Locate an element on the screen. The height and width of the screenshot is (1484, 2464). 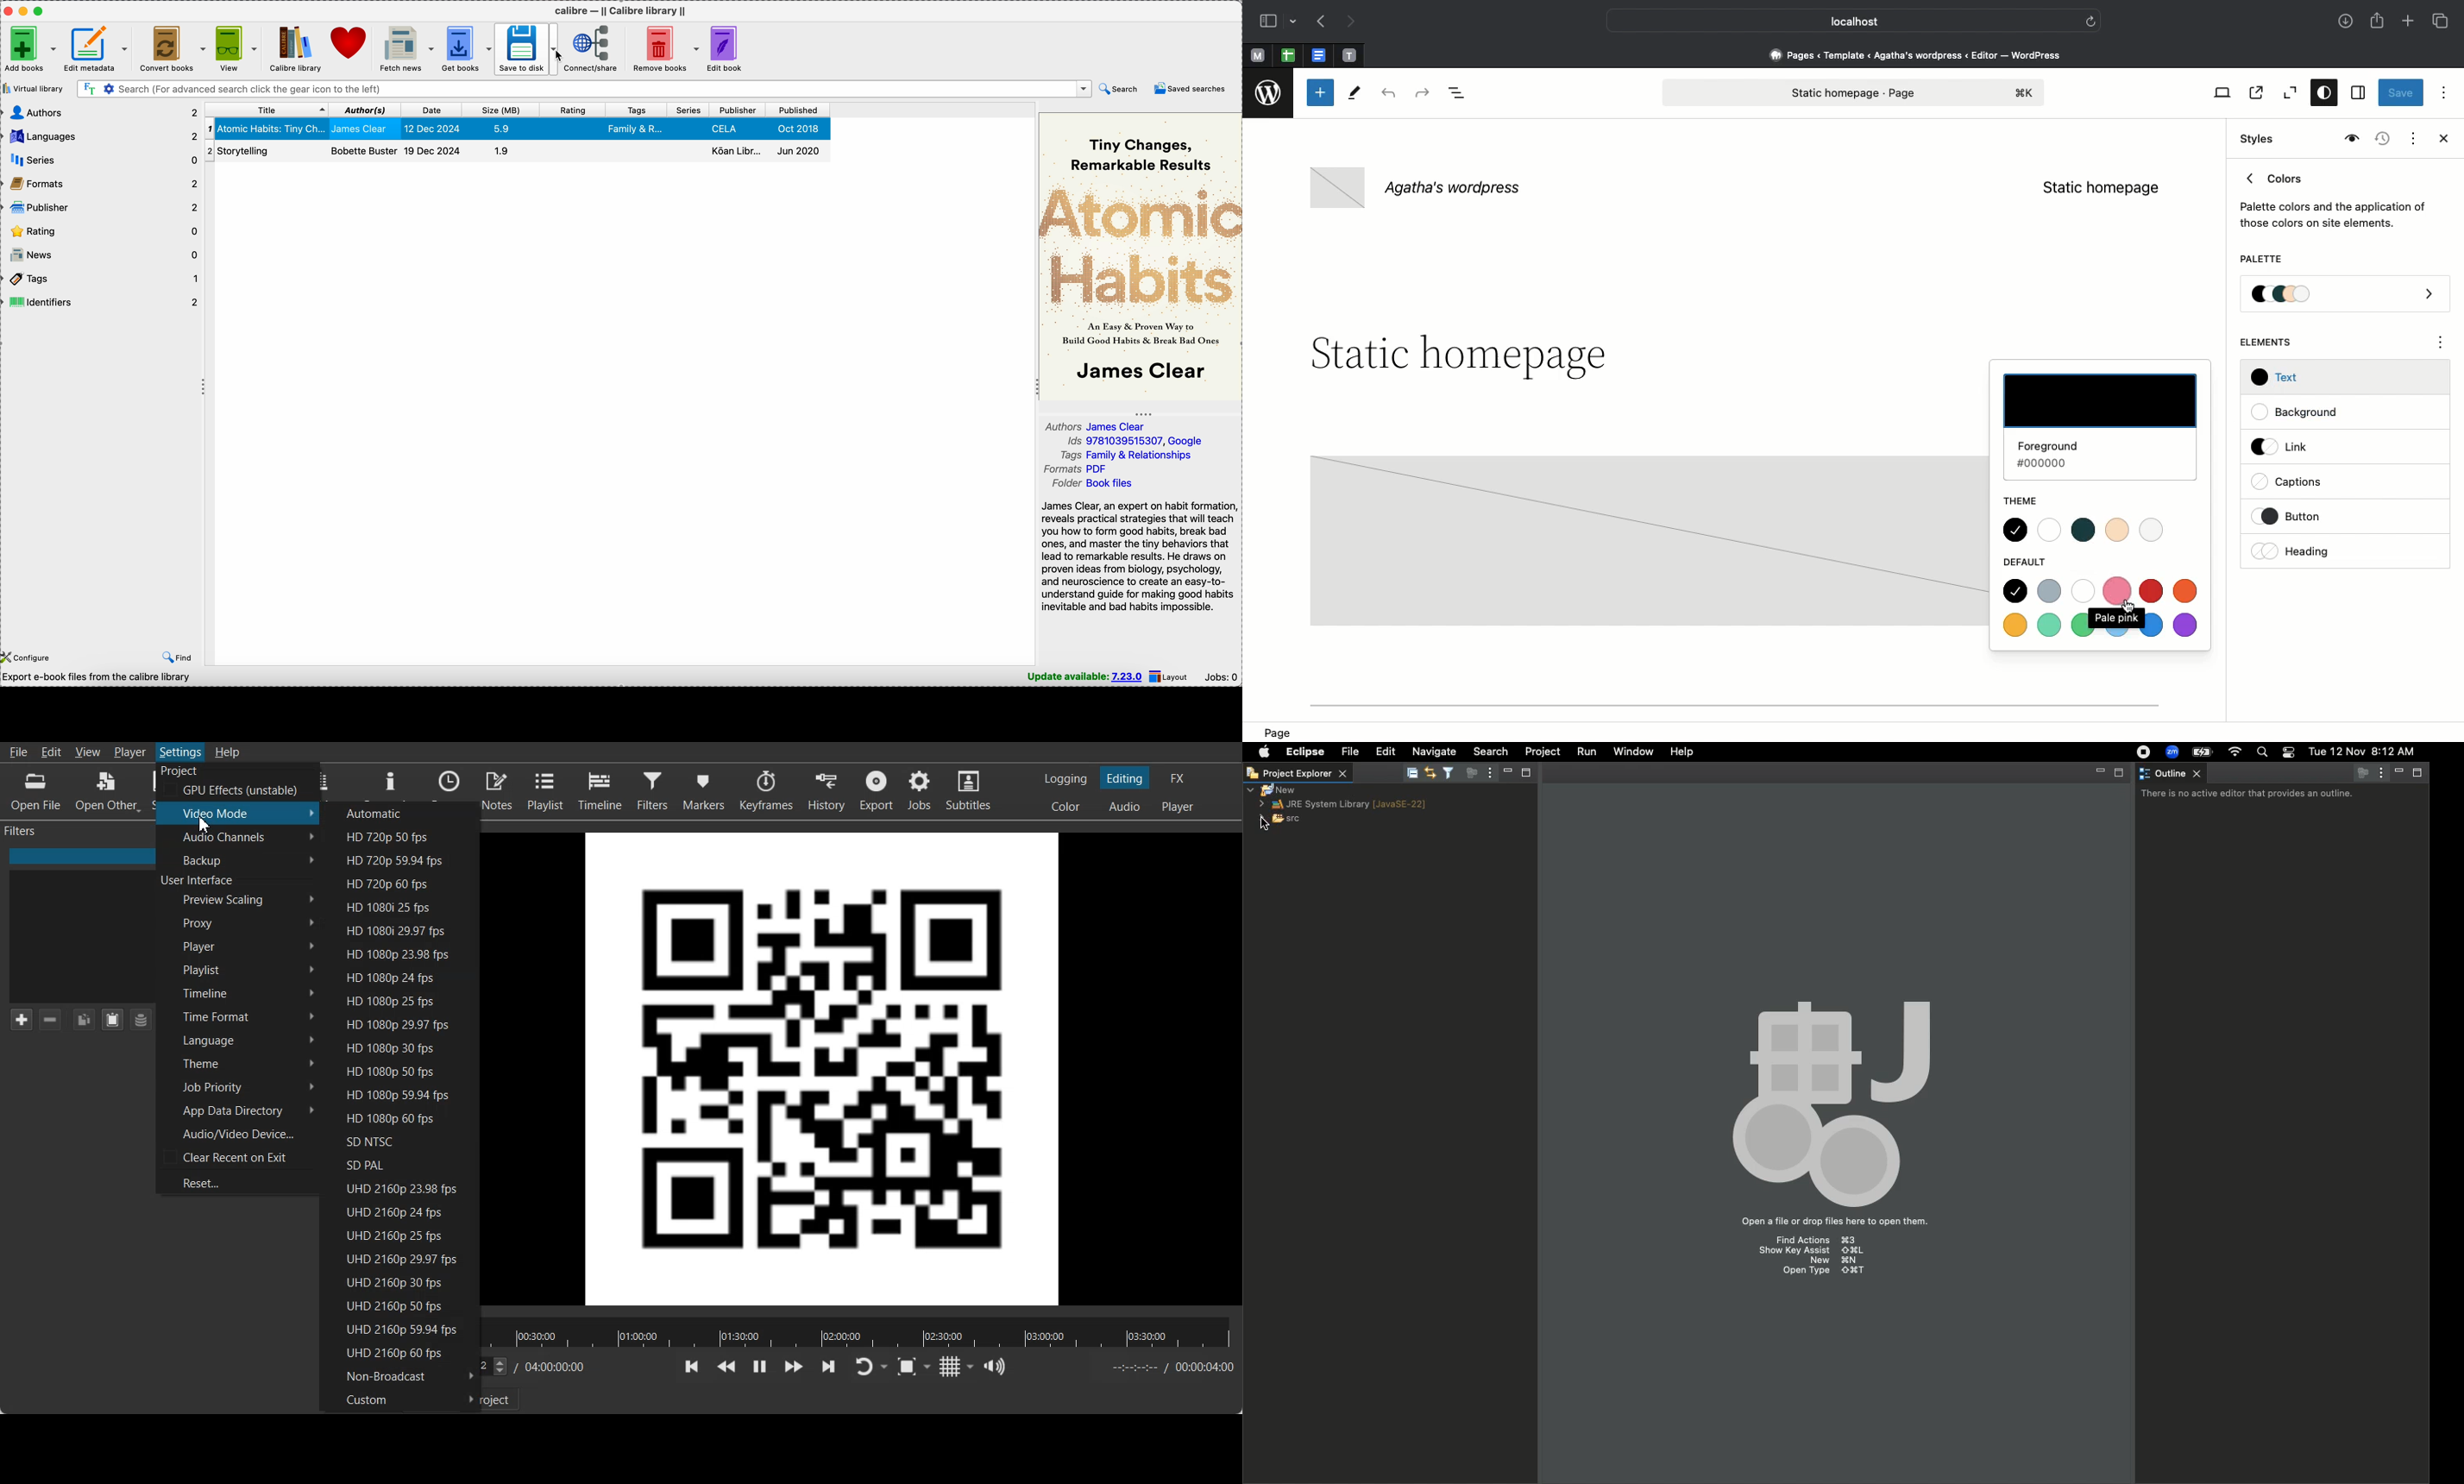
HD 1080p 60 fps is located at coordinates (392, 1118).